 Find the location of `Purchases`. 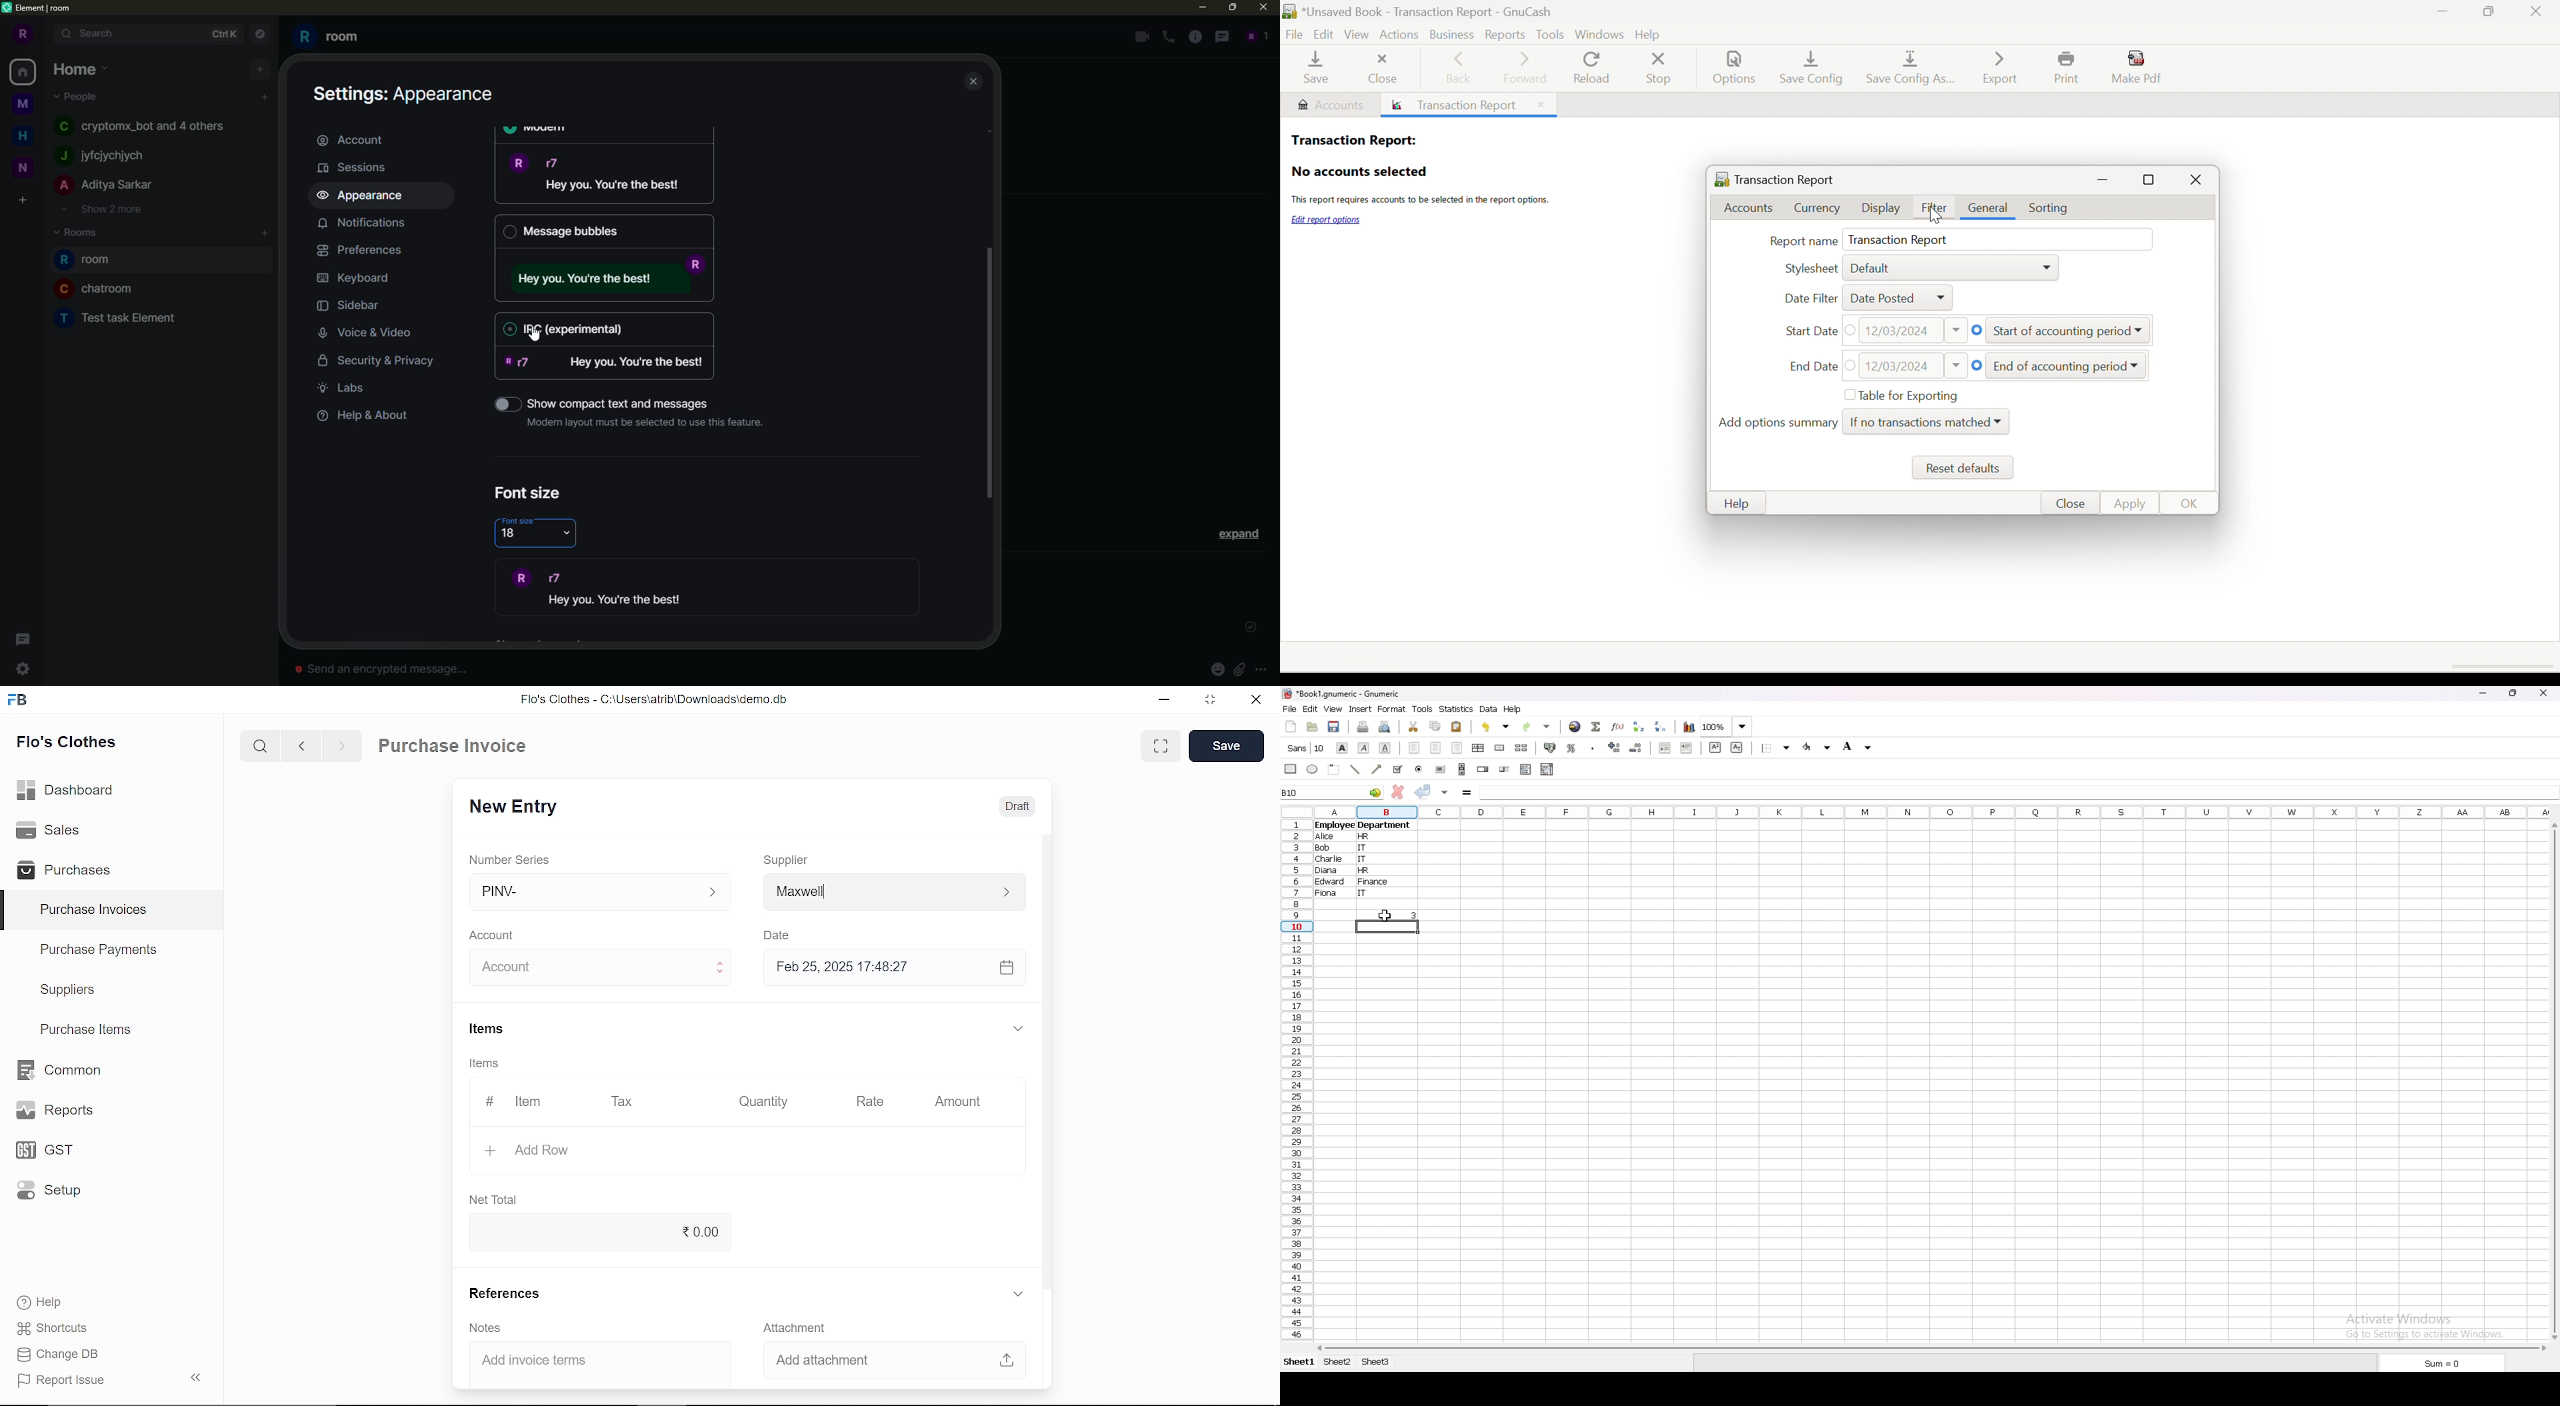

Purchases is located at coordinates (64, 868).